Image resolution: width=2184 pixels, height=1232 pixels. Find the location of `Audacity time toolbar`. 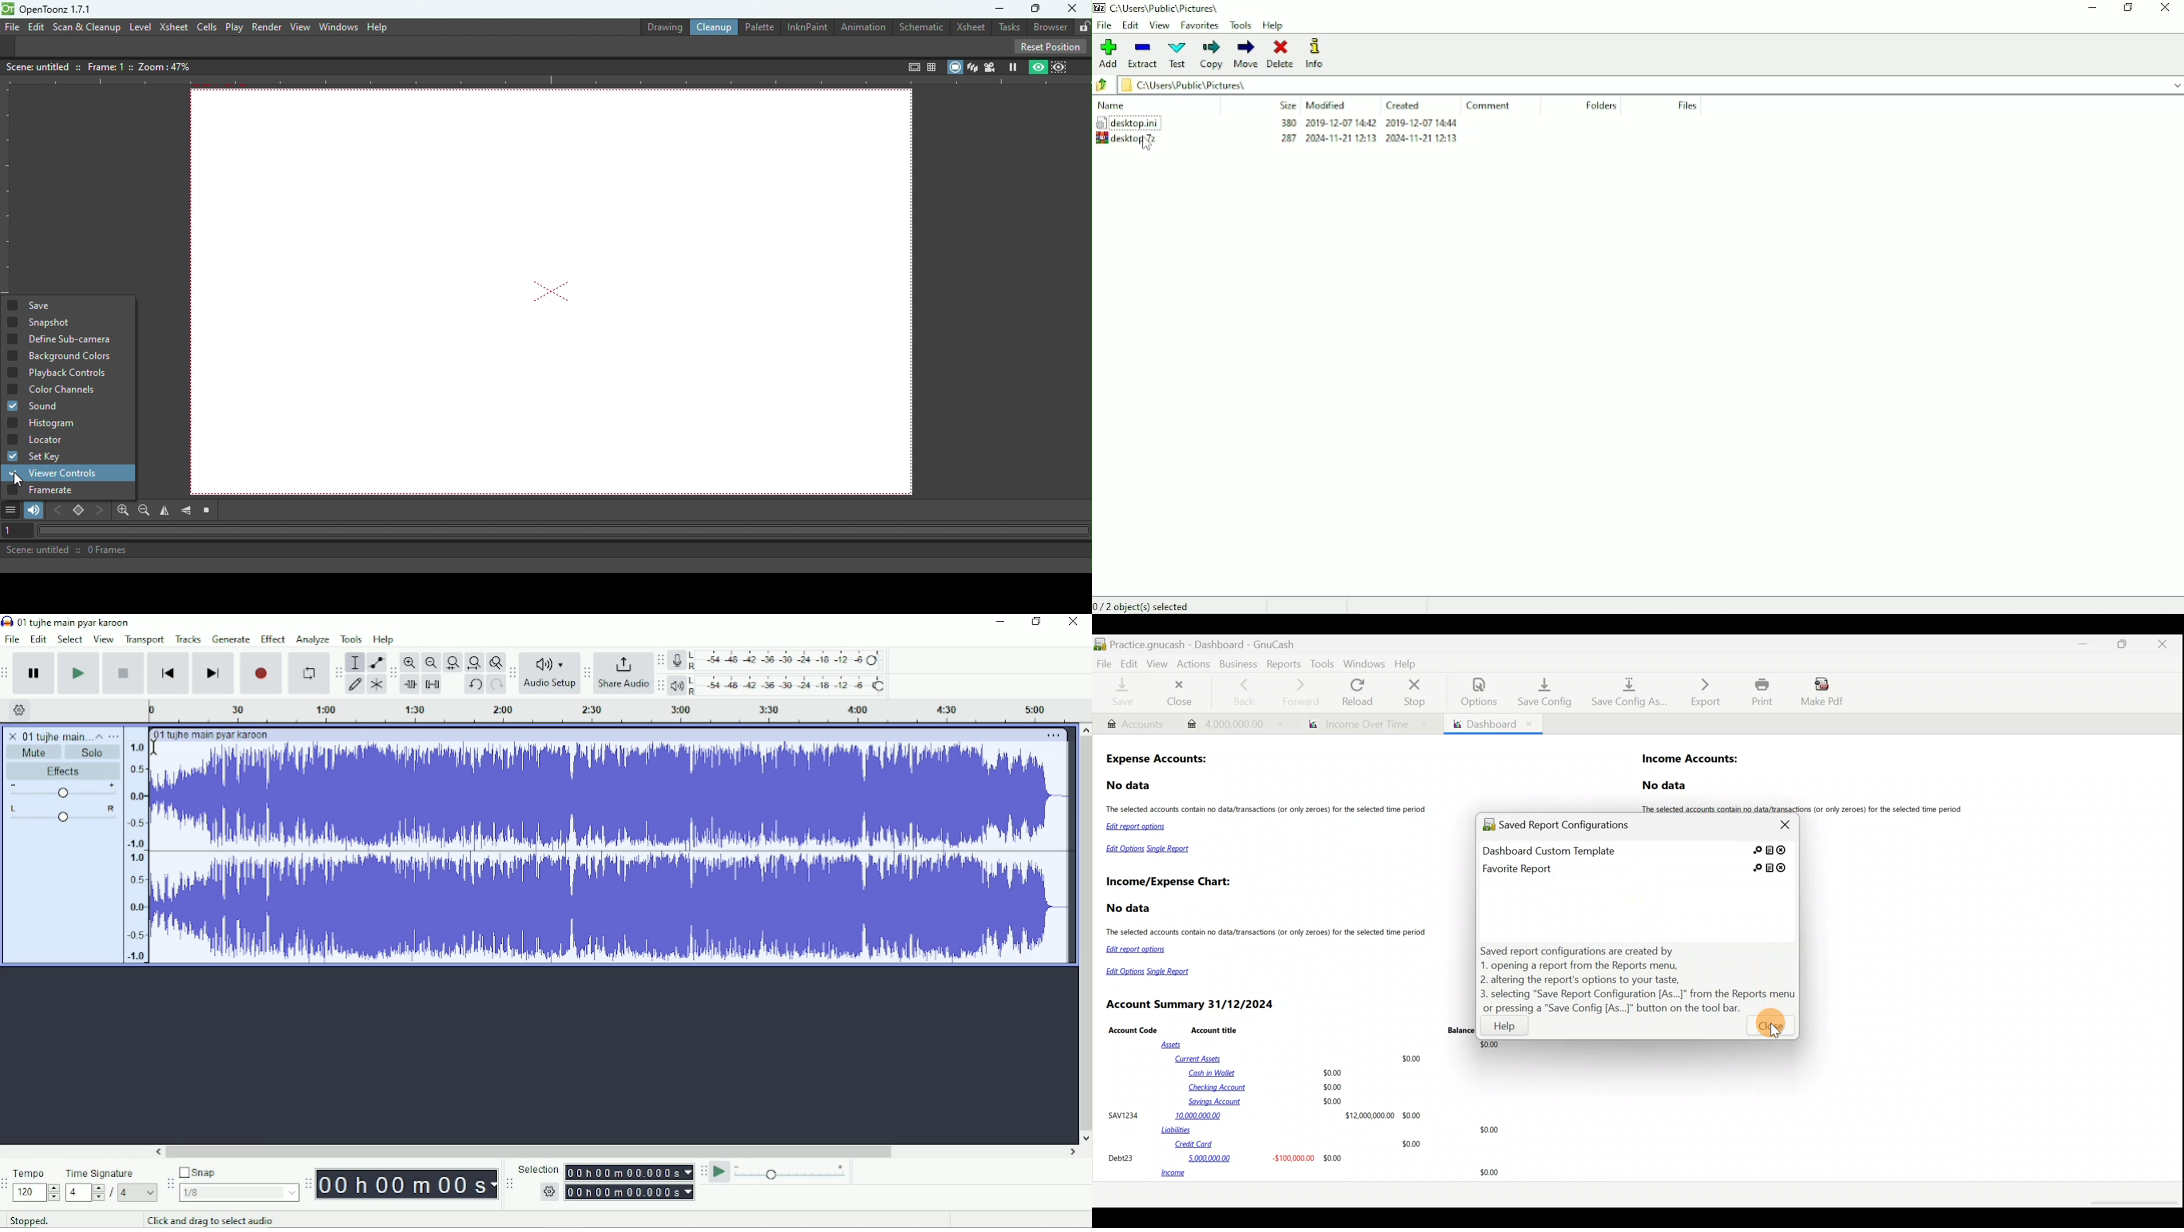

Audacity time toolbar is located at coordinates (308, 1183).